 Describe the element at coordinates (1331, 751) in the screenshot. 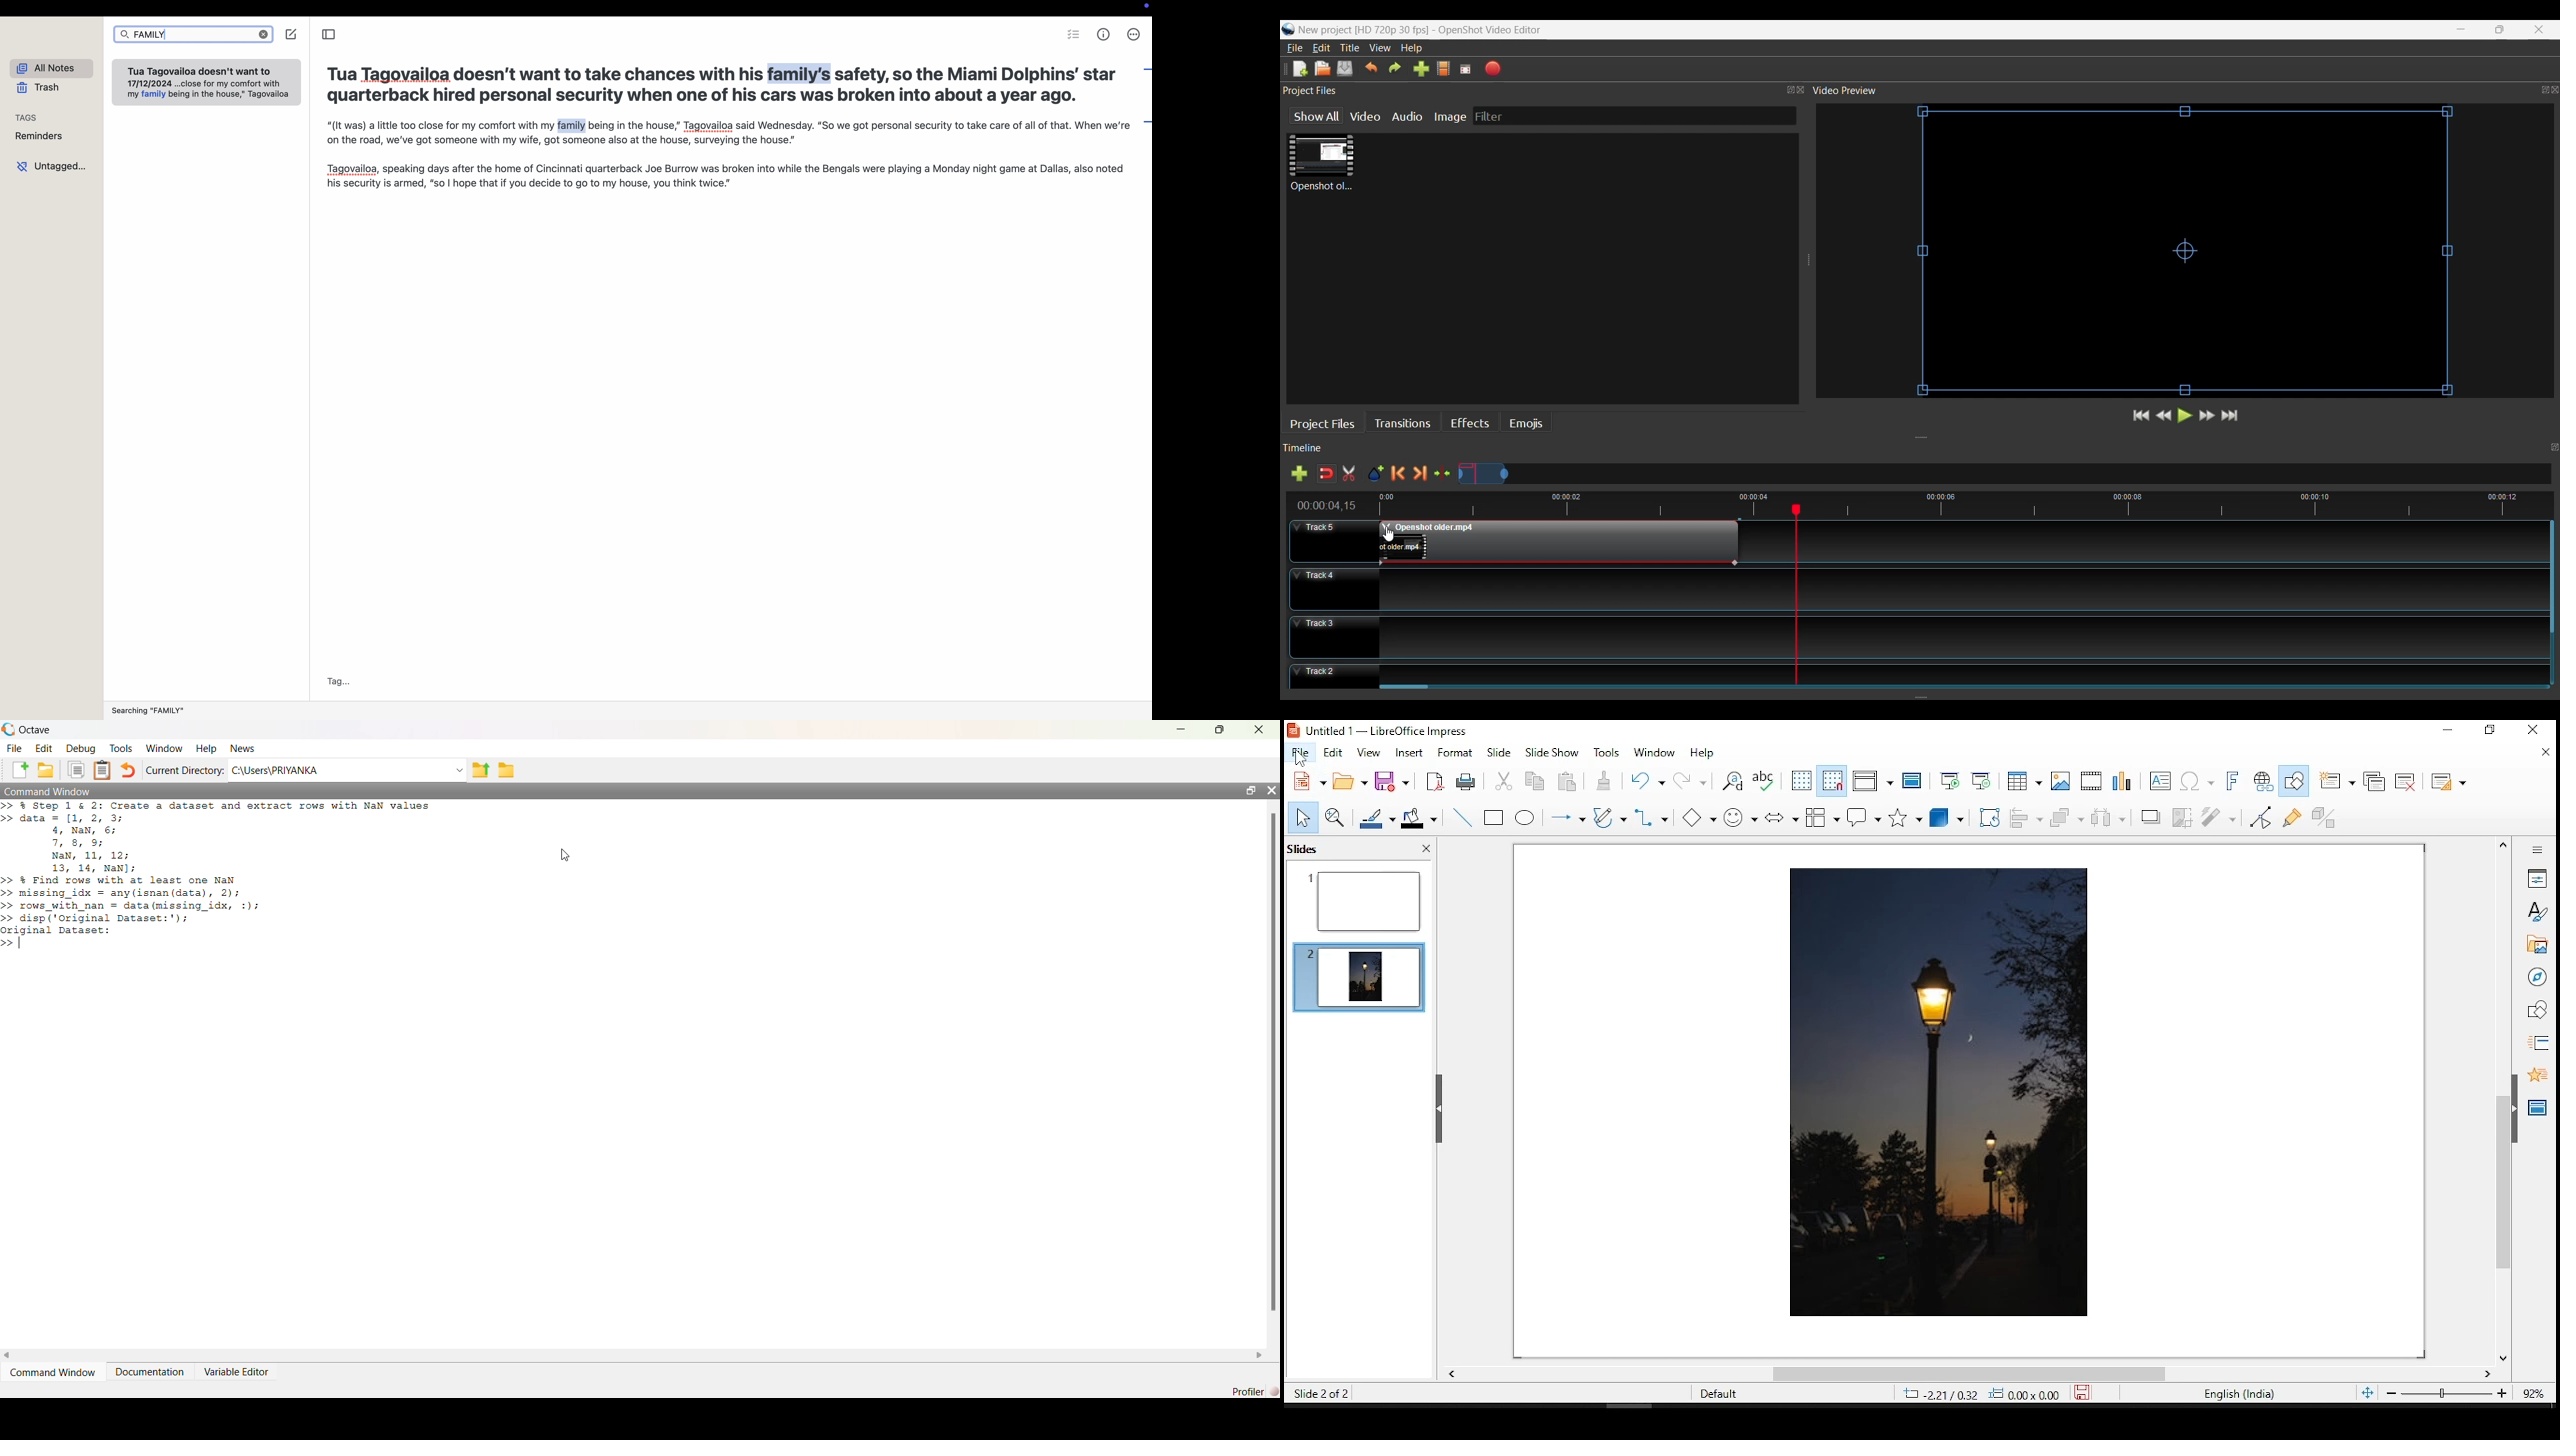

I see `edit` at that location.